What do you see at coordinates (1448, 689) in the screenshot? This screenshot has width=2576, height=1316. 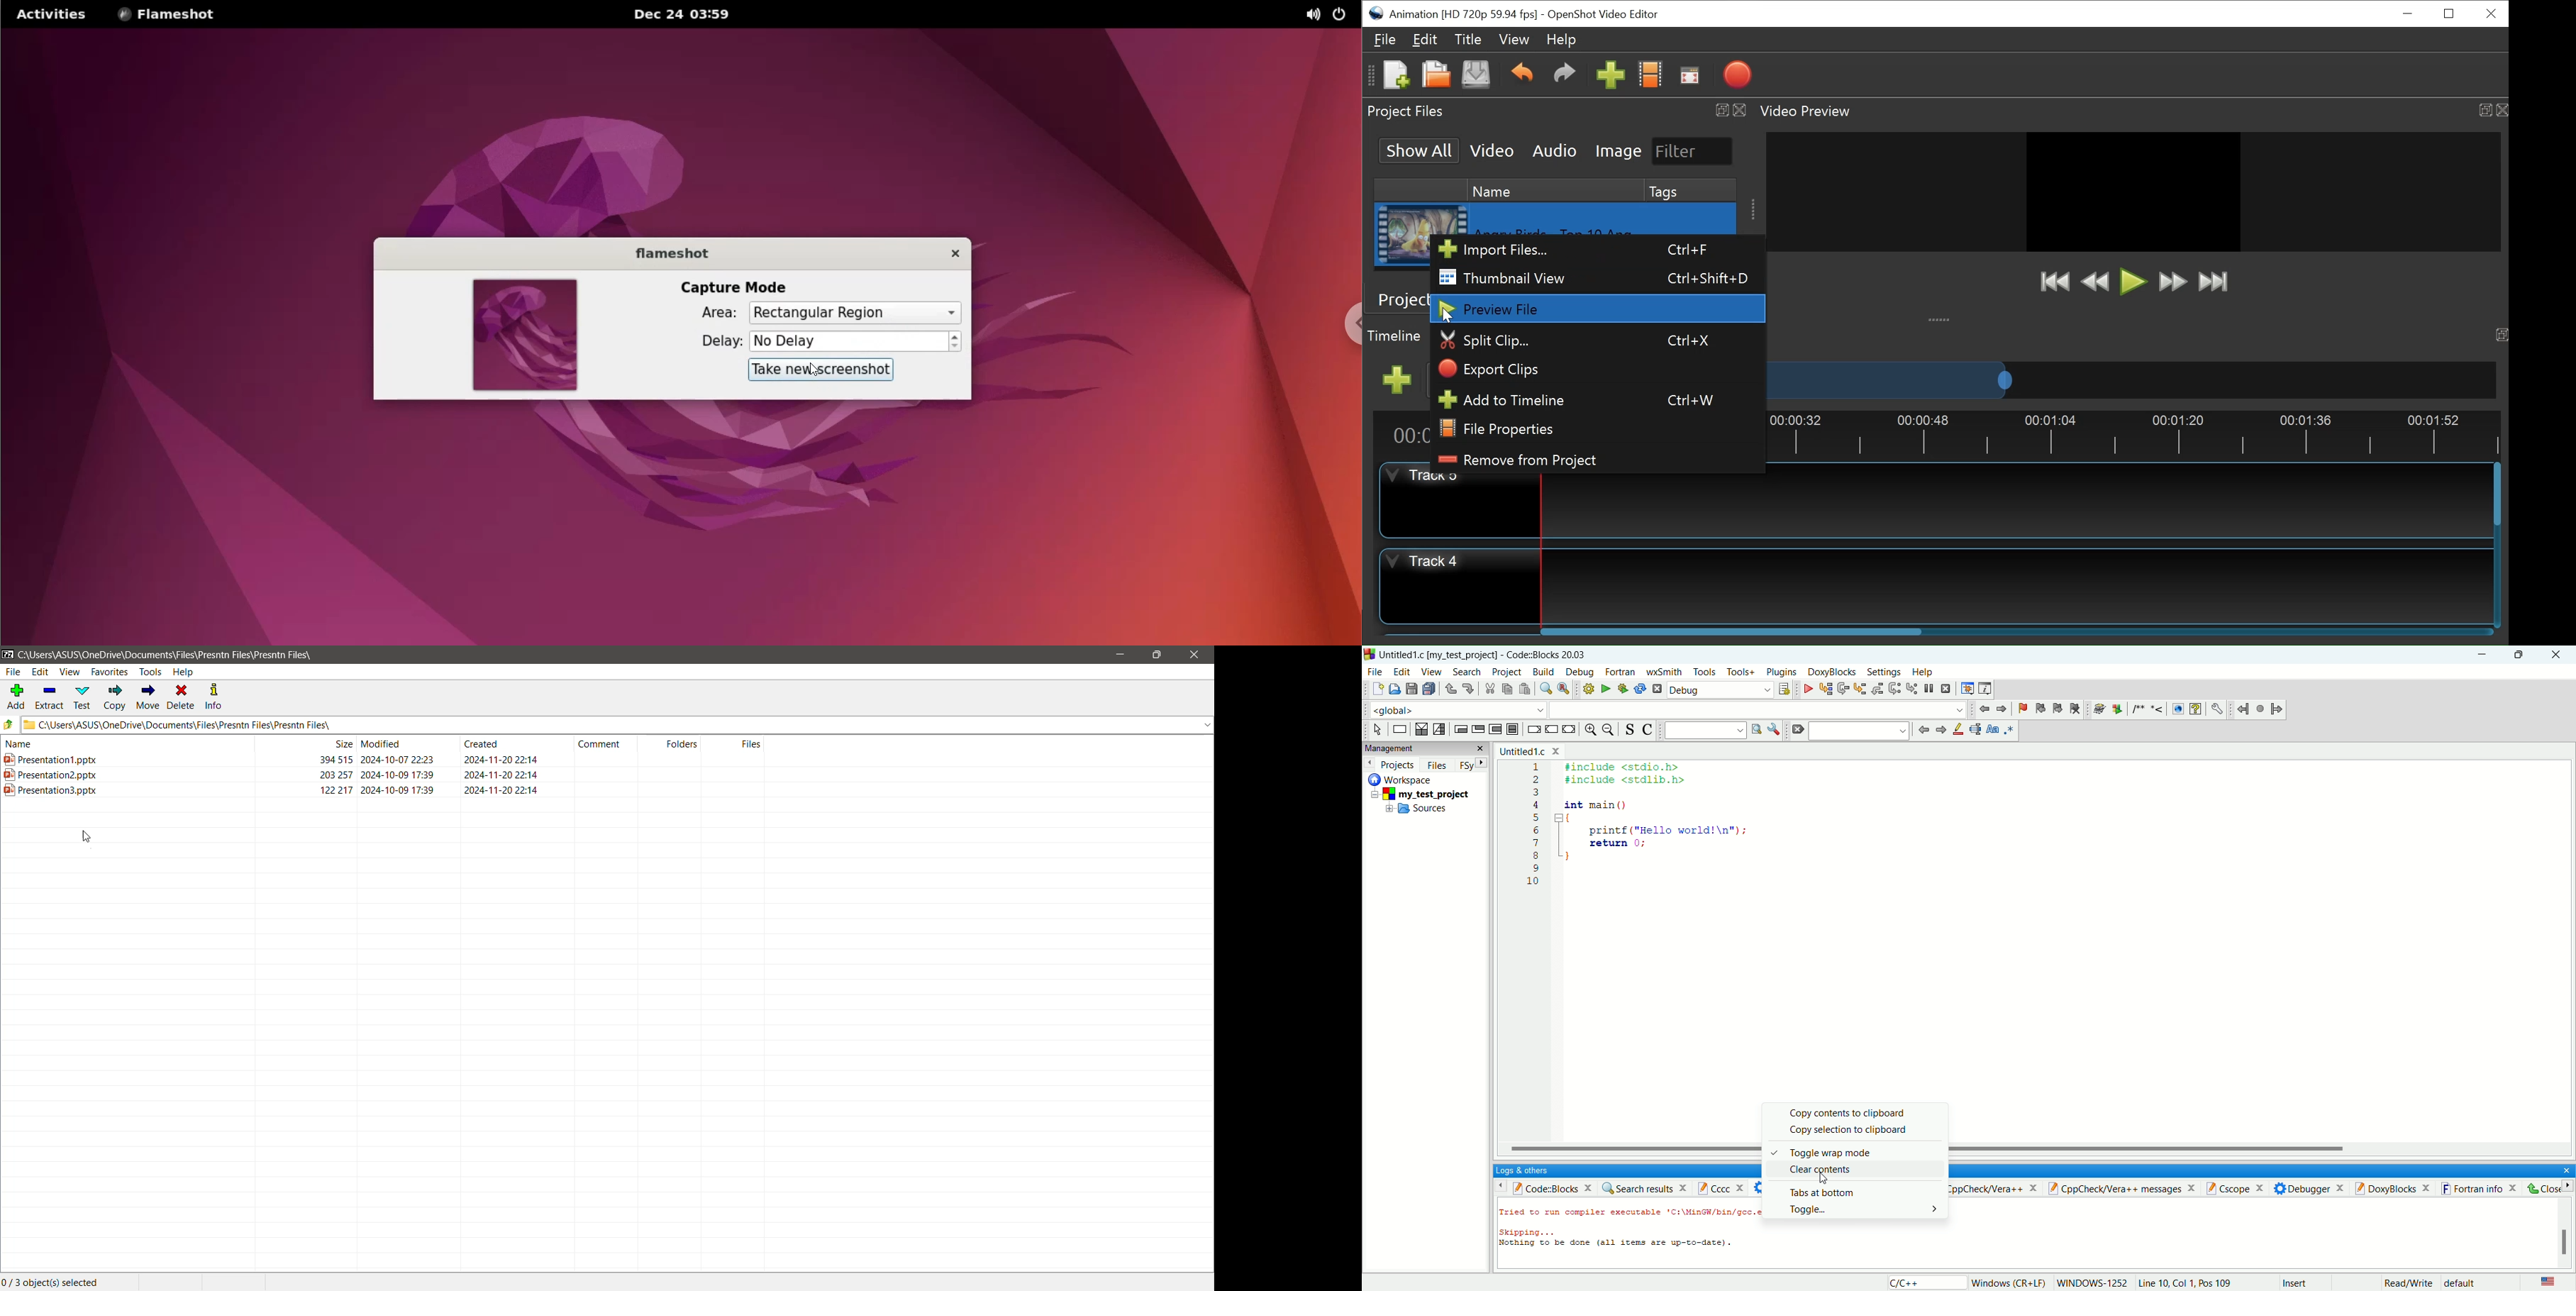 I see `undo` at bounding box center [1448, 689].